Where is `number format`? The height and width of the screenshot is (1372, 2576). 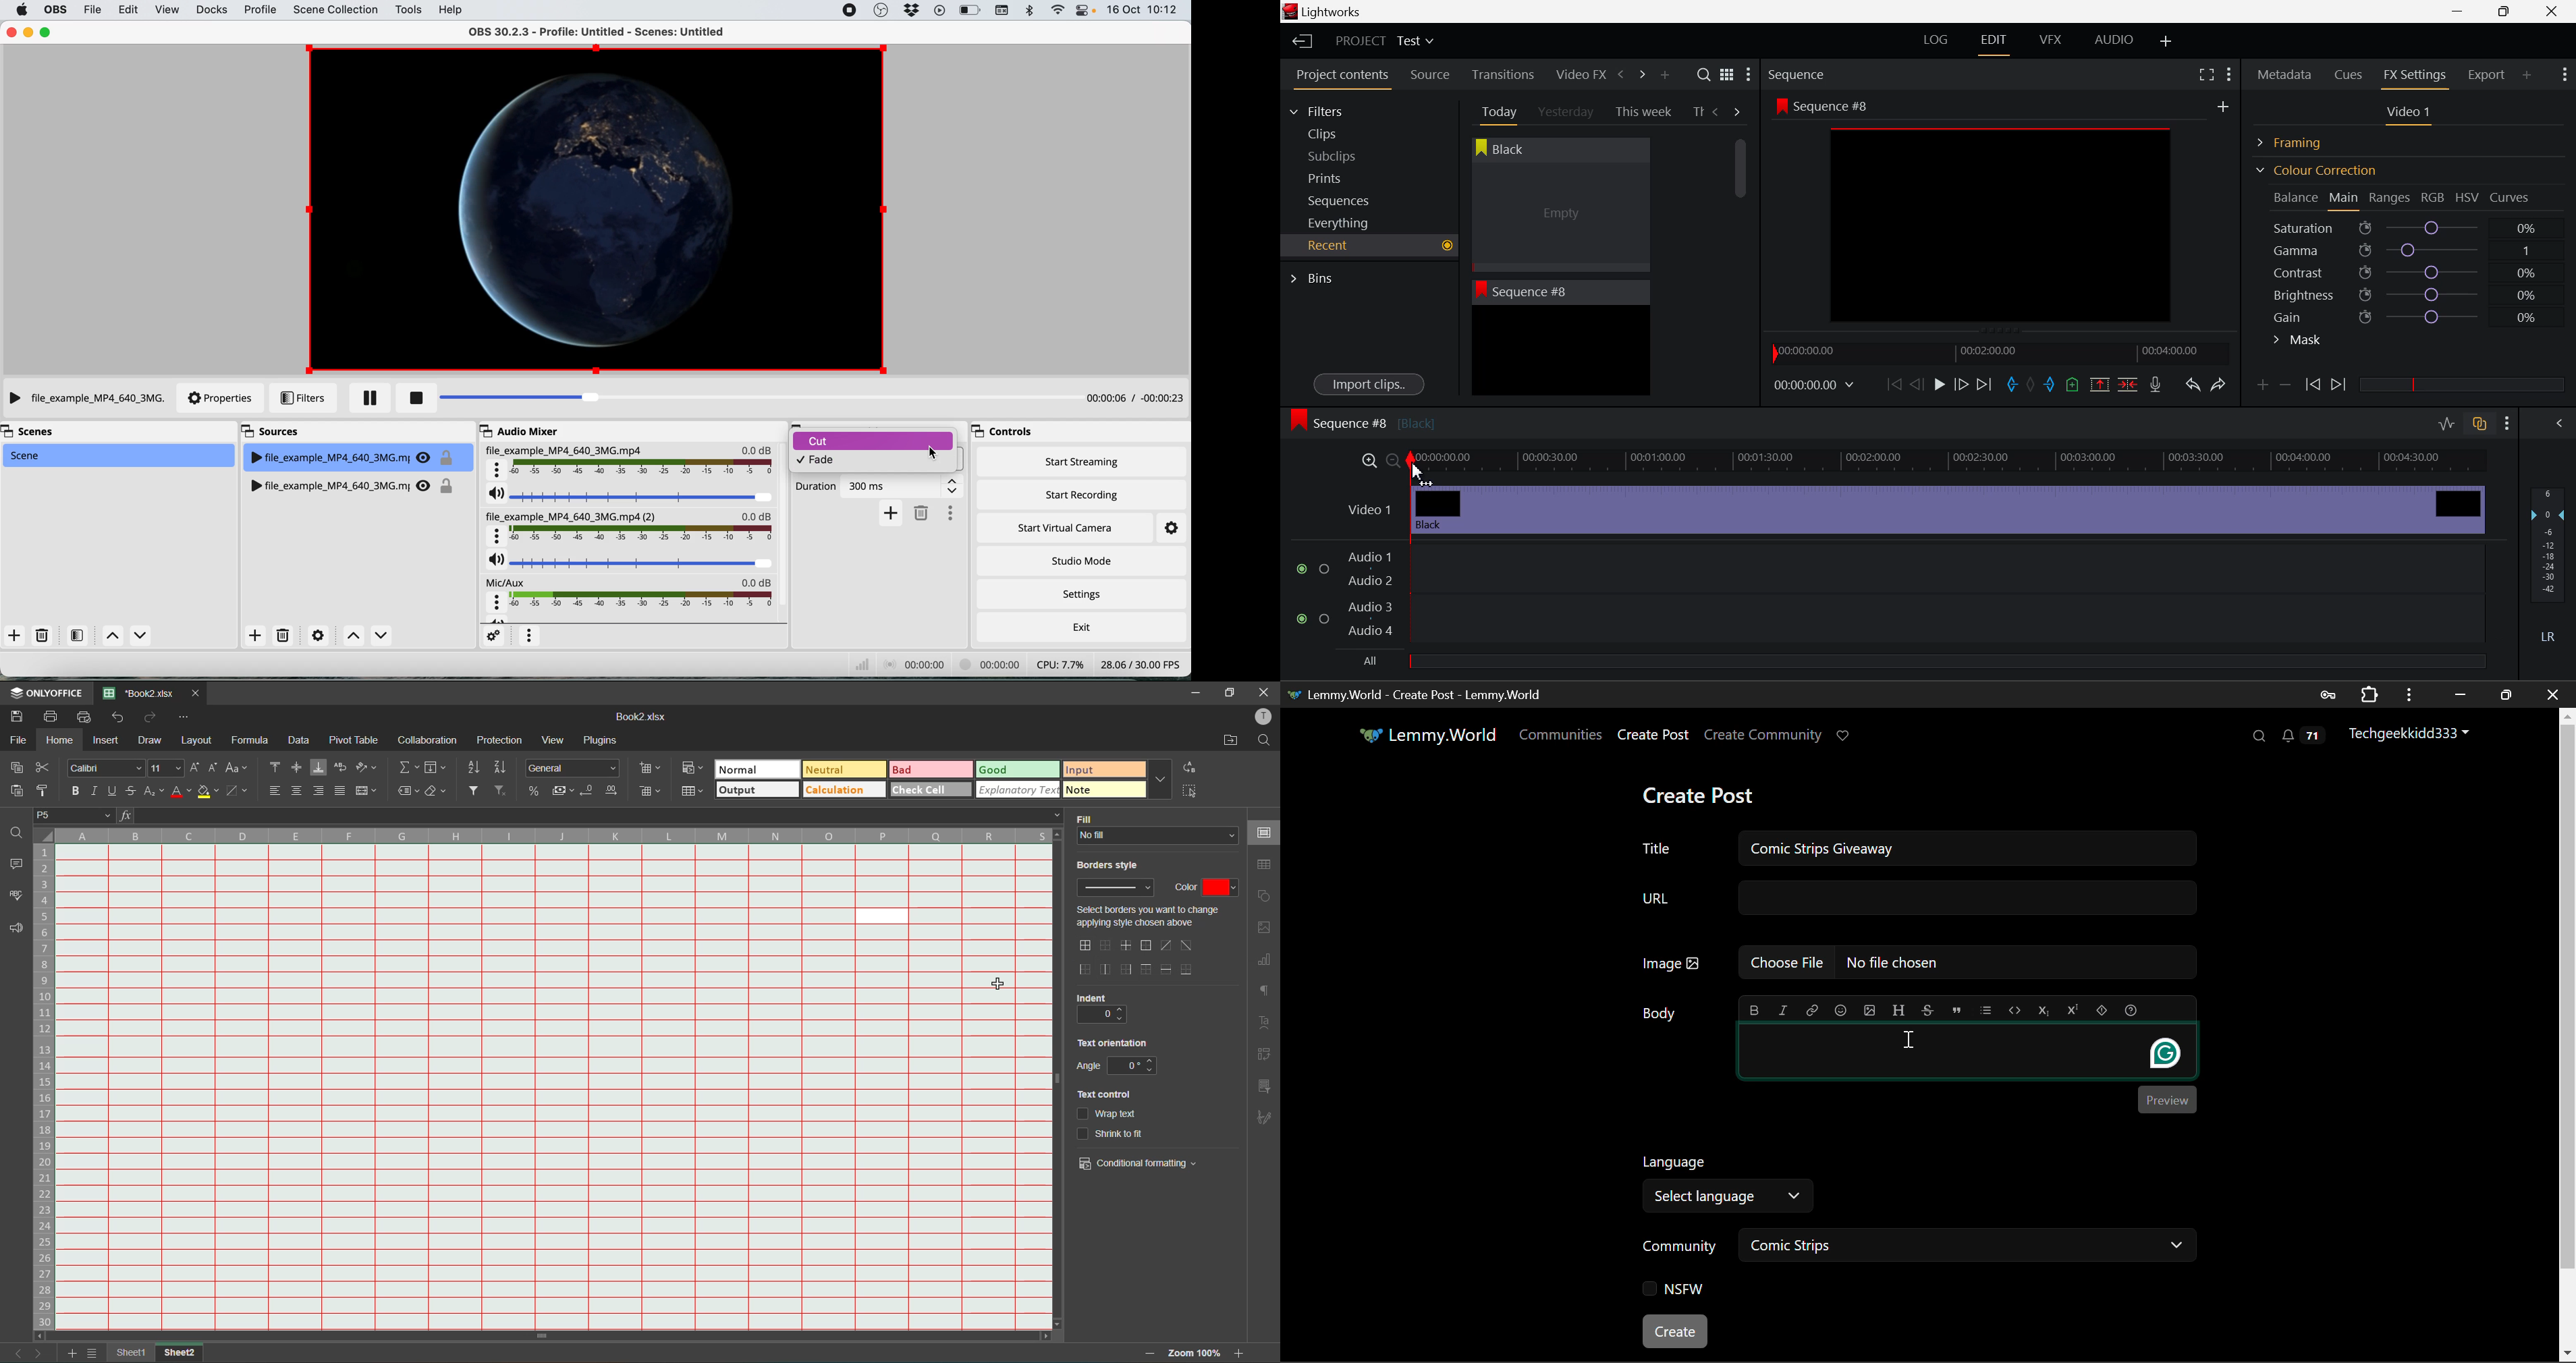 number format is located at coordinates (576, 769).